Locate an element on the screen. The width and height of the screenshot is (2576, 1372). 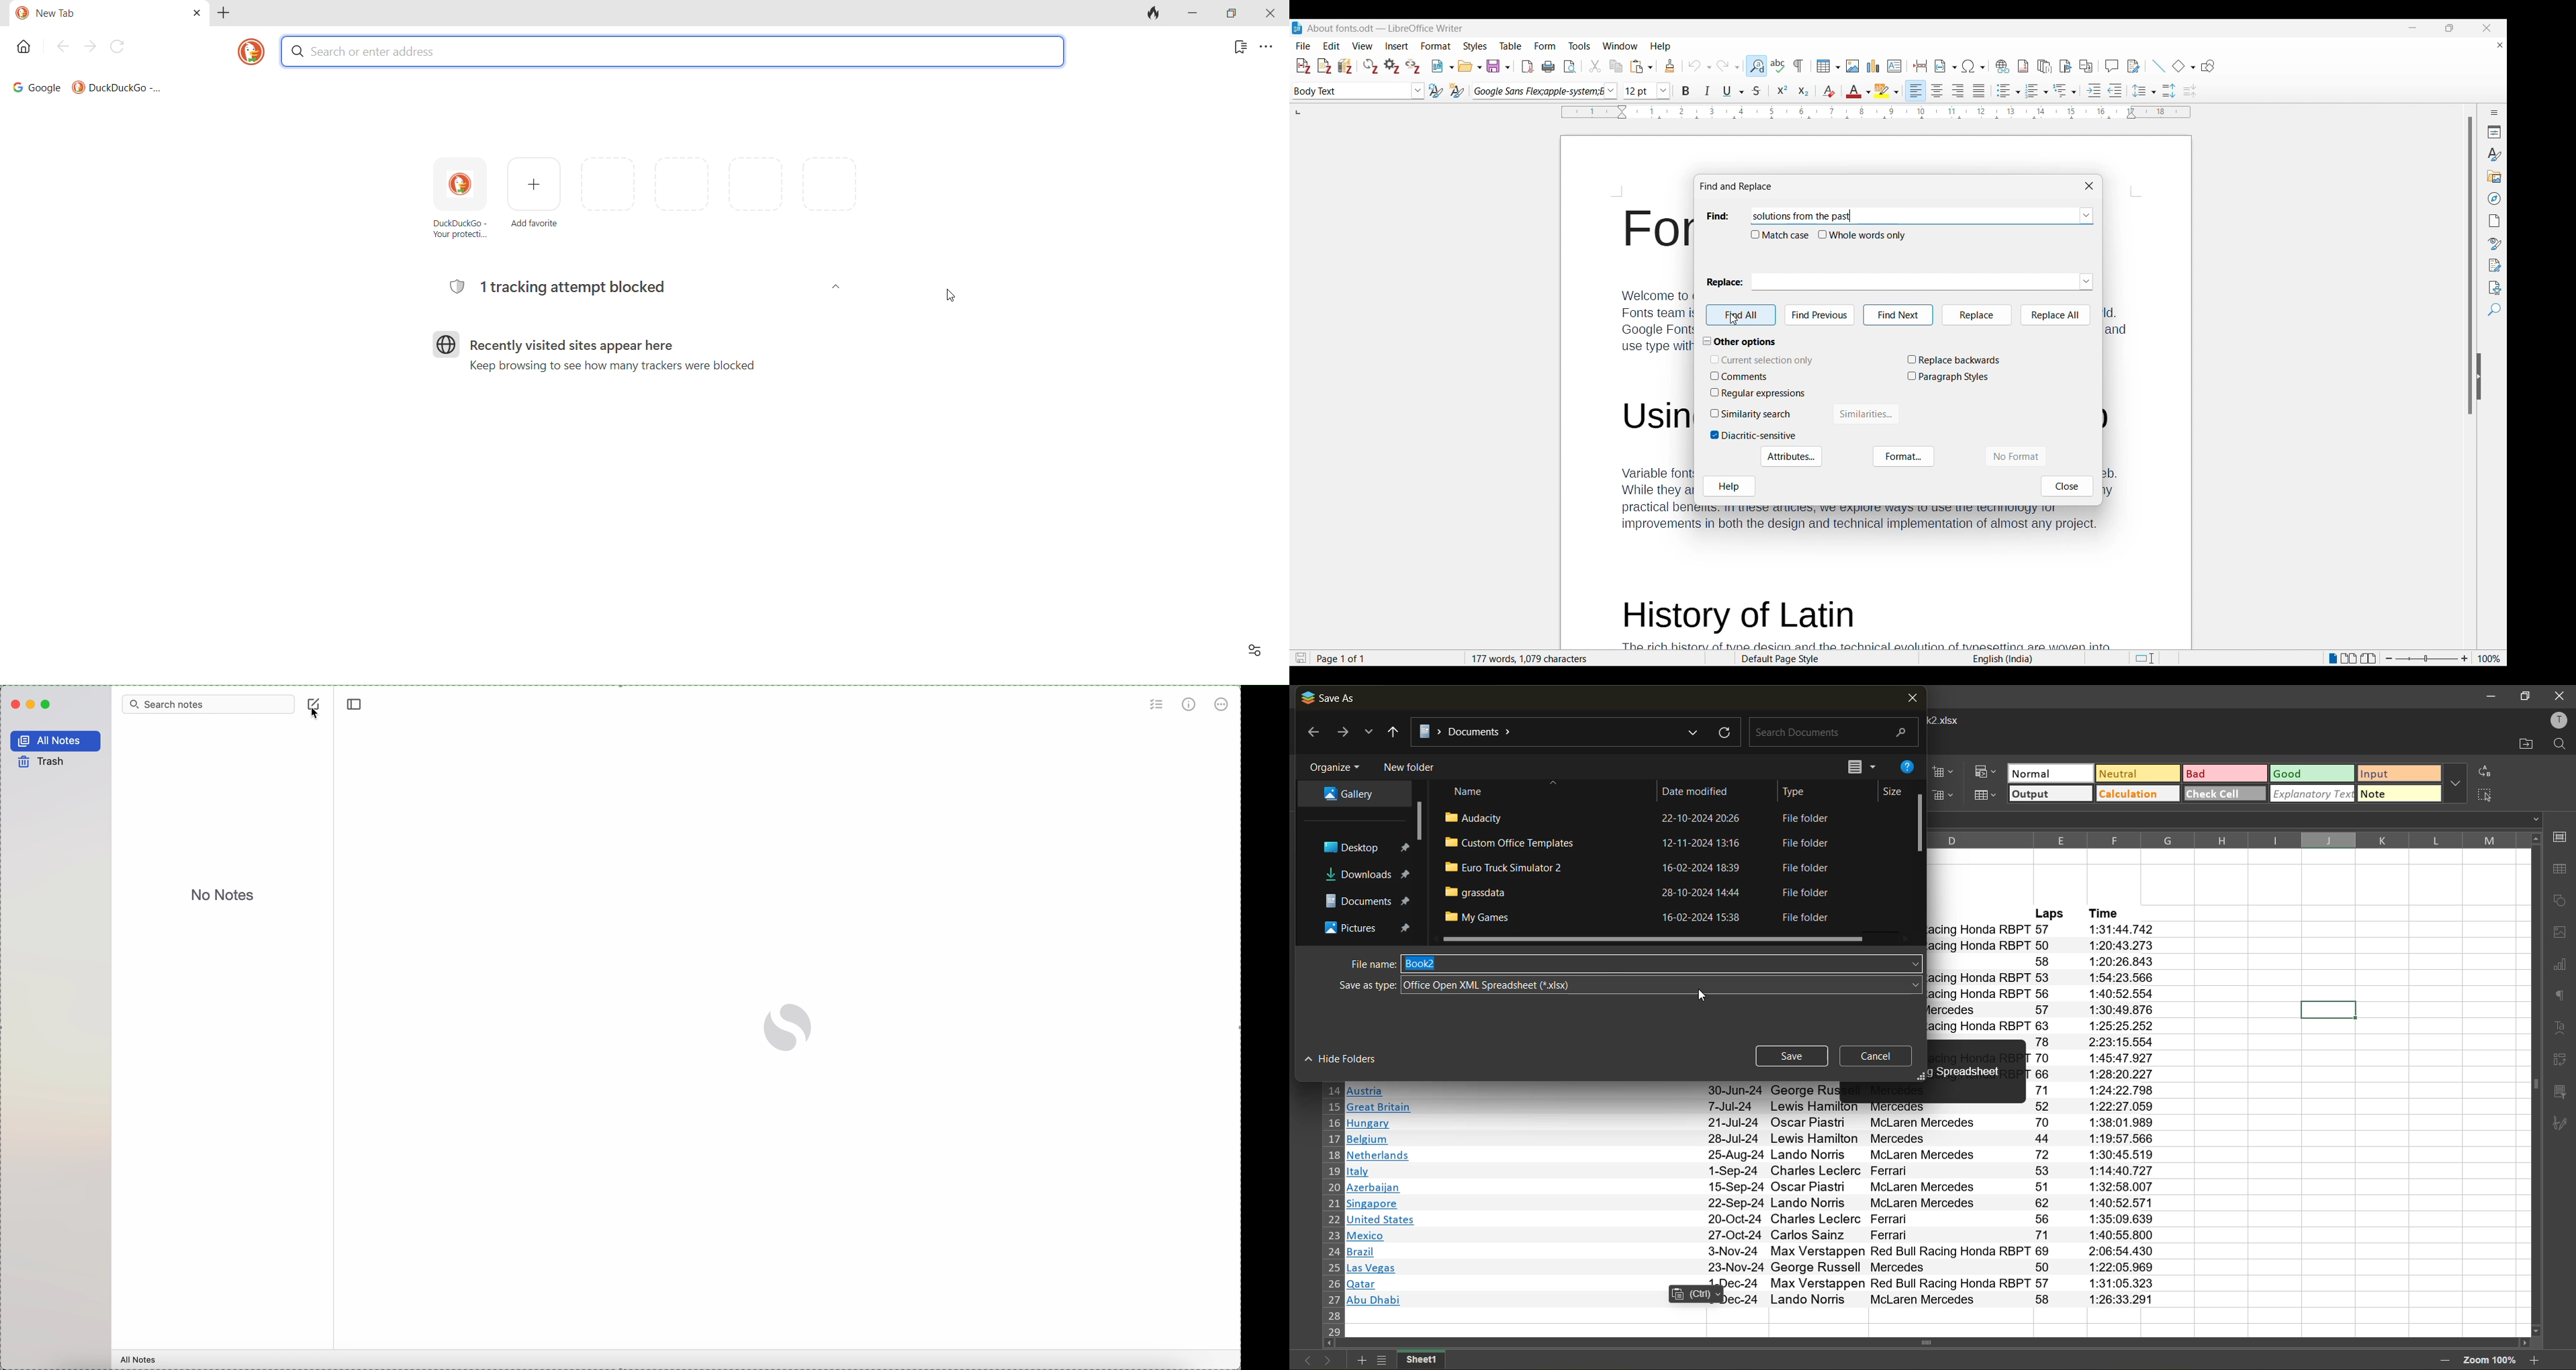
file location is located at coordinates (1557, 730).